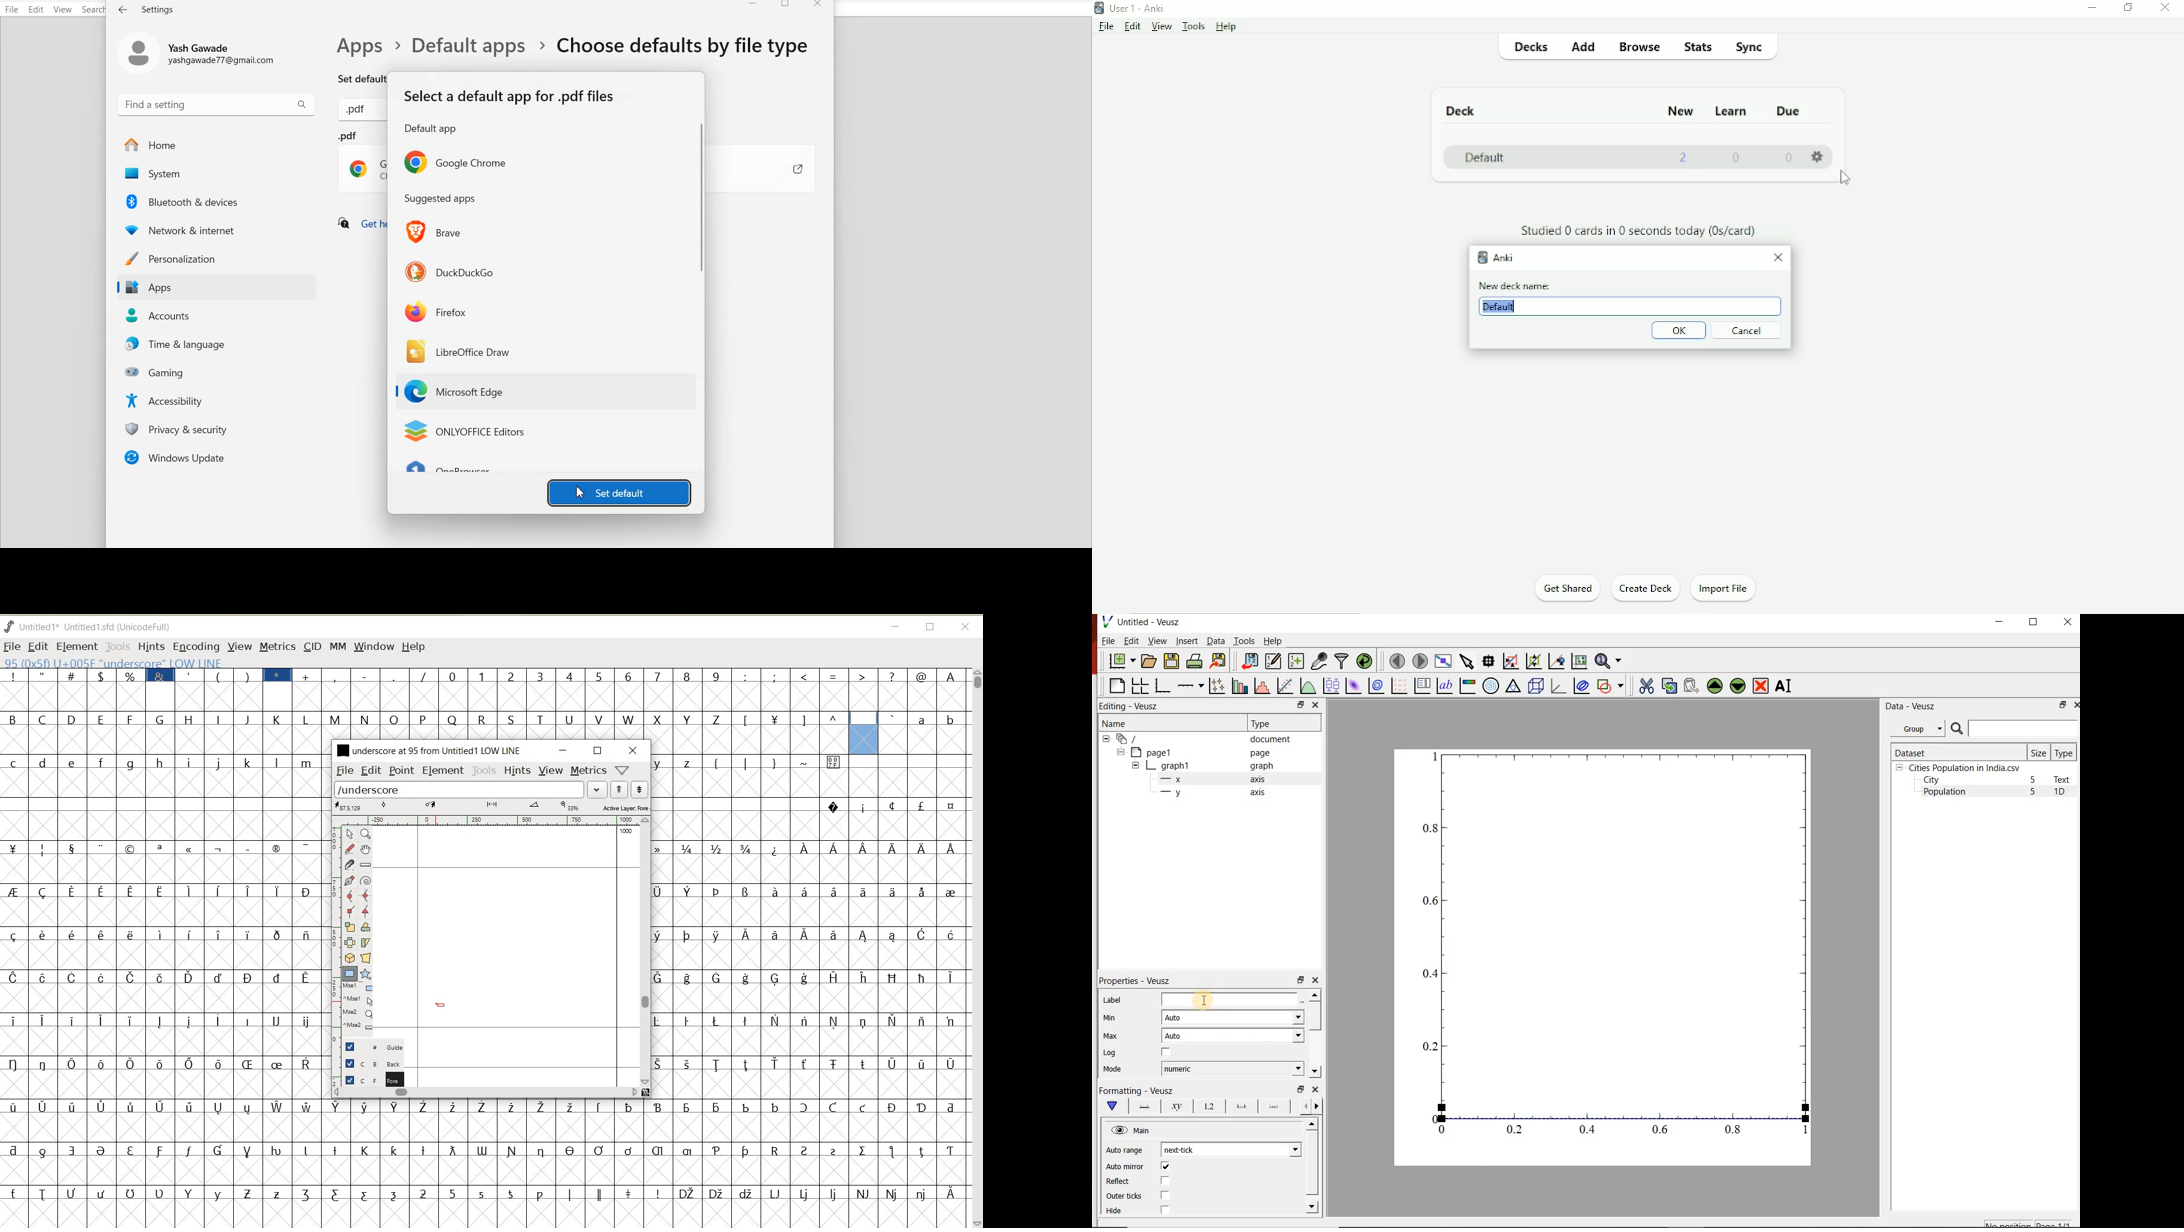  Describe the element at coordinates (238, 646) in the screenshot. I see `VIEW` at that location.